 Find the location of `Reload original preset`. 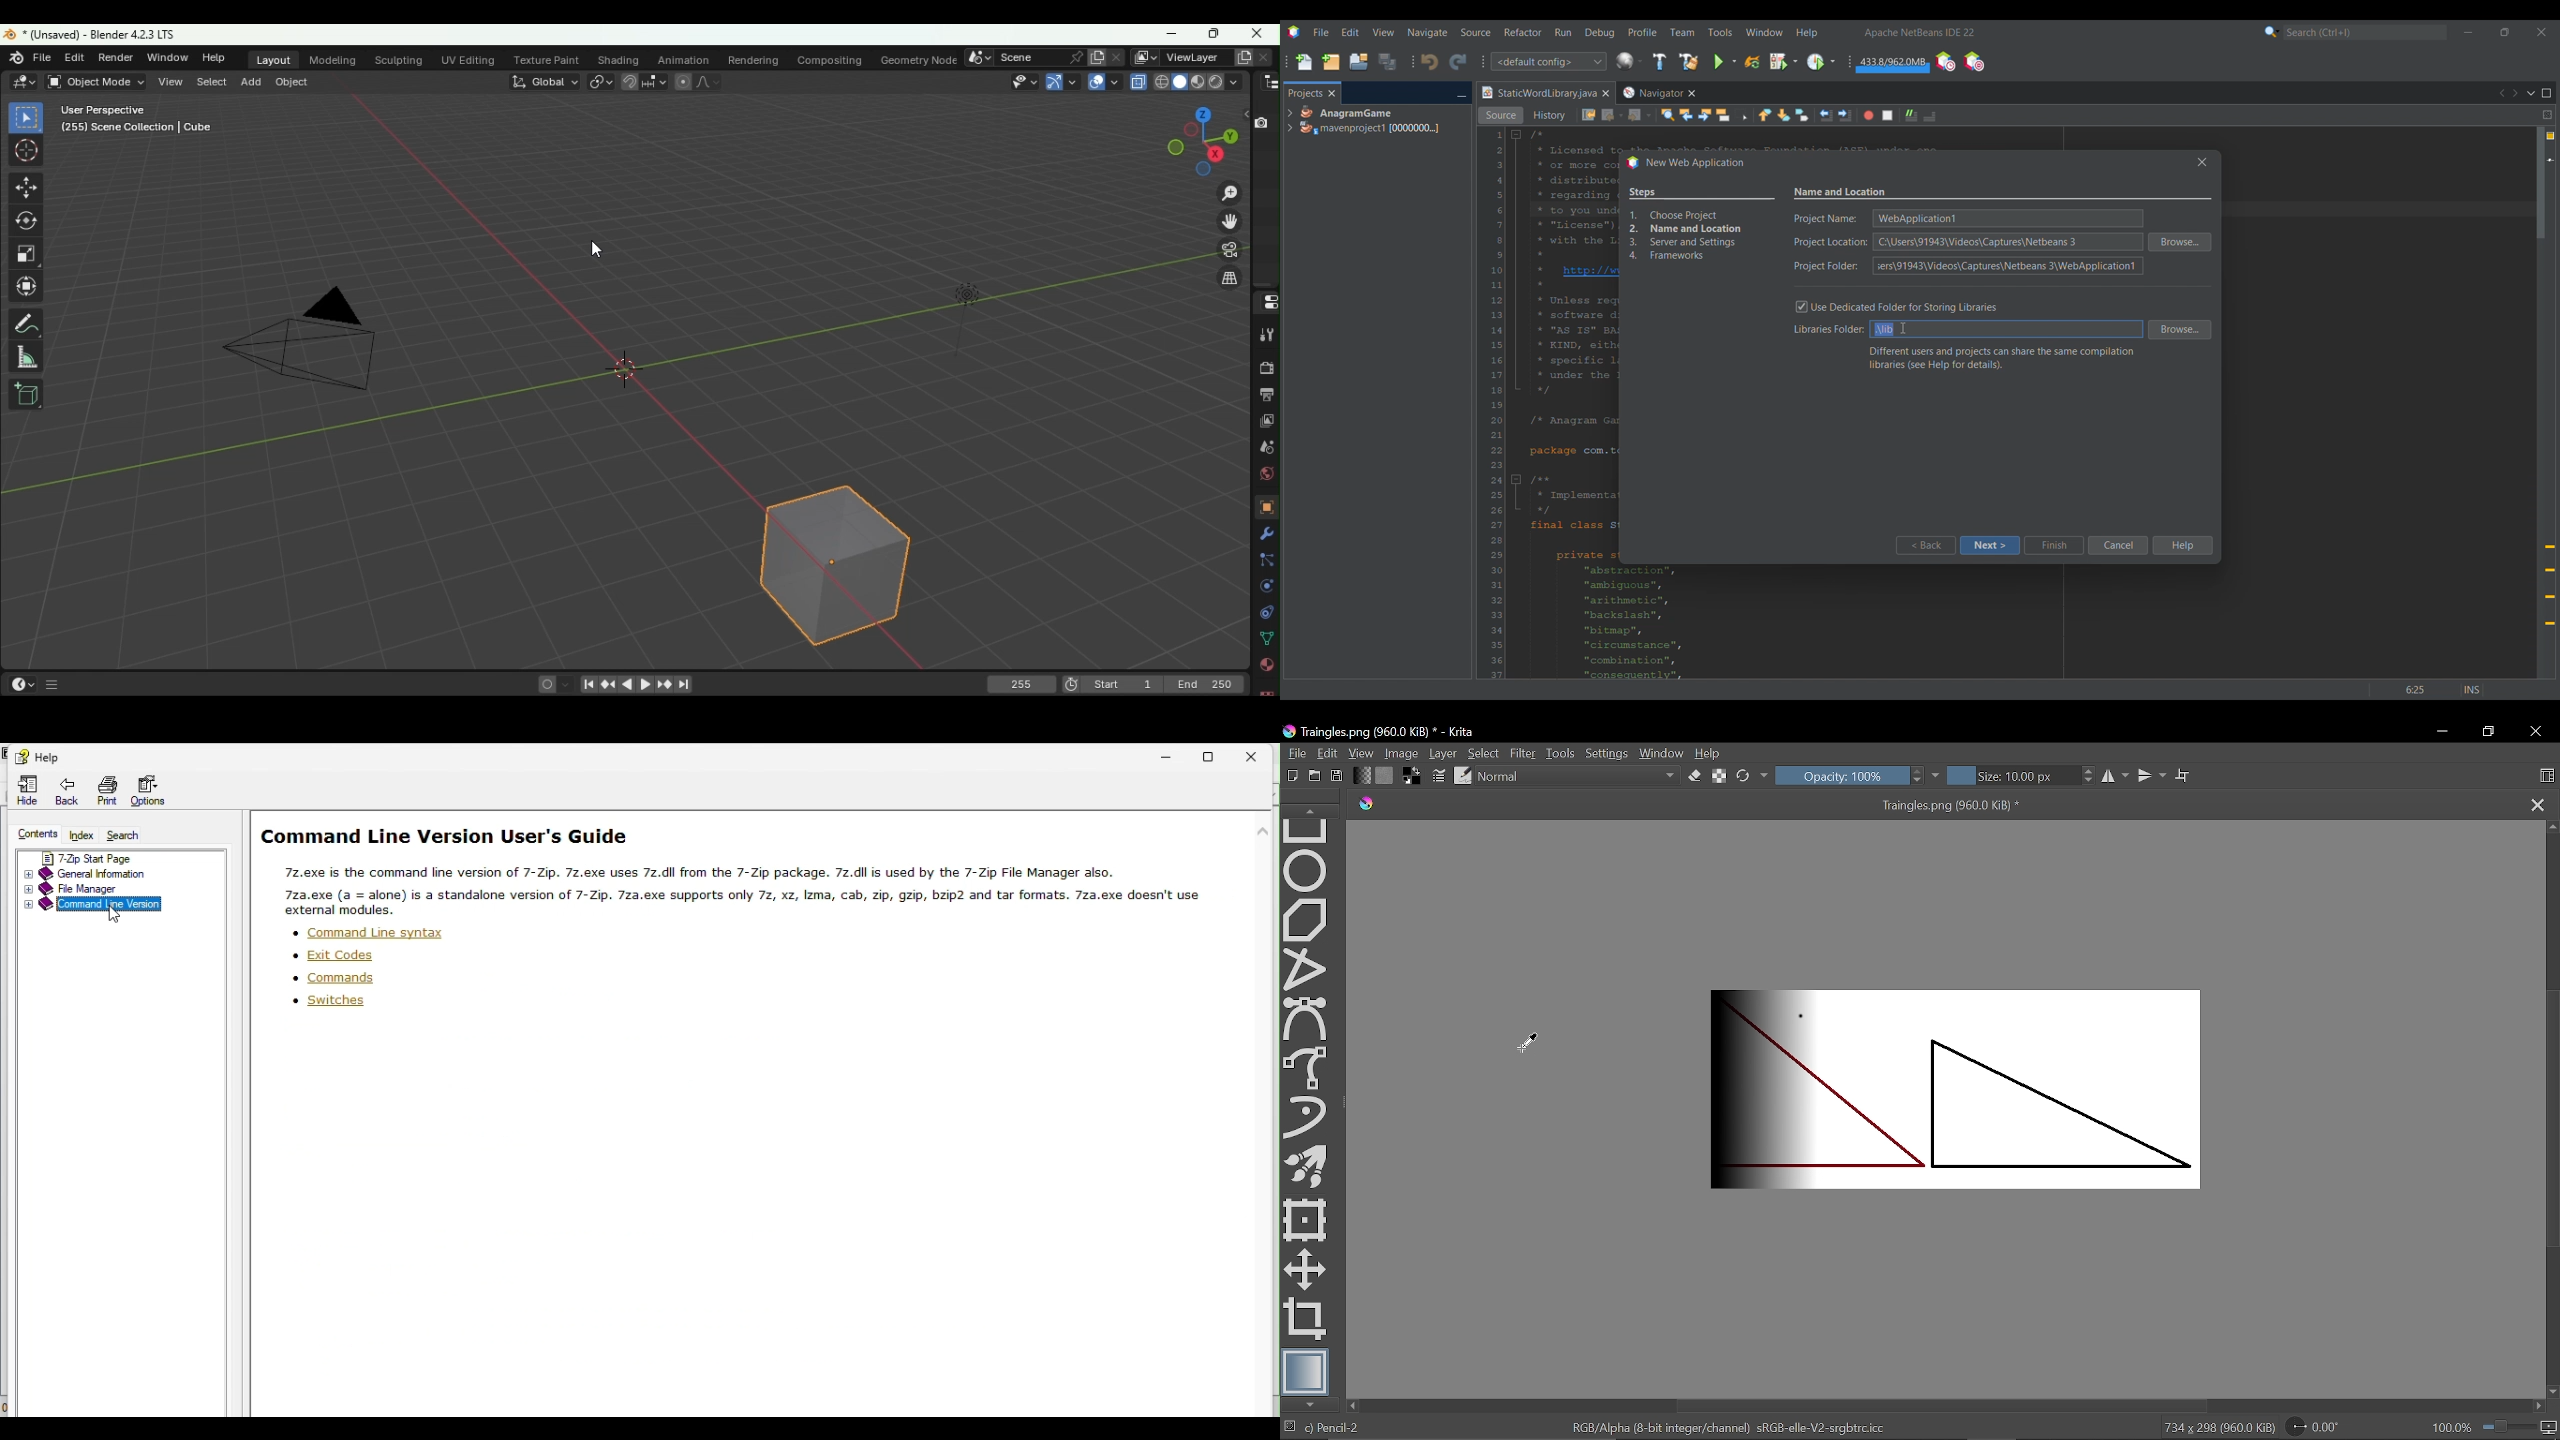

Reload original preset is located at coordinates (1744, 777).